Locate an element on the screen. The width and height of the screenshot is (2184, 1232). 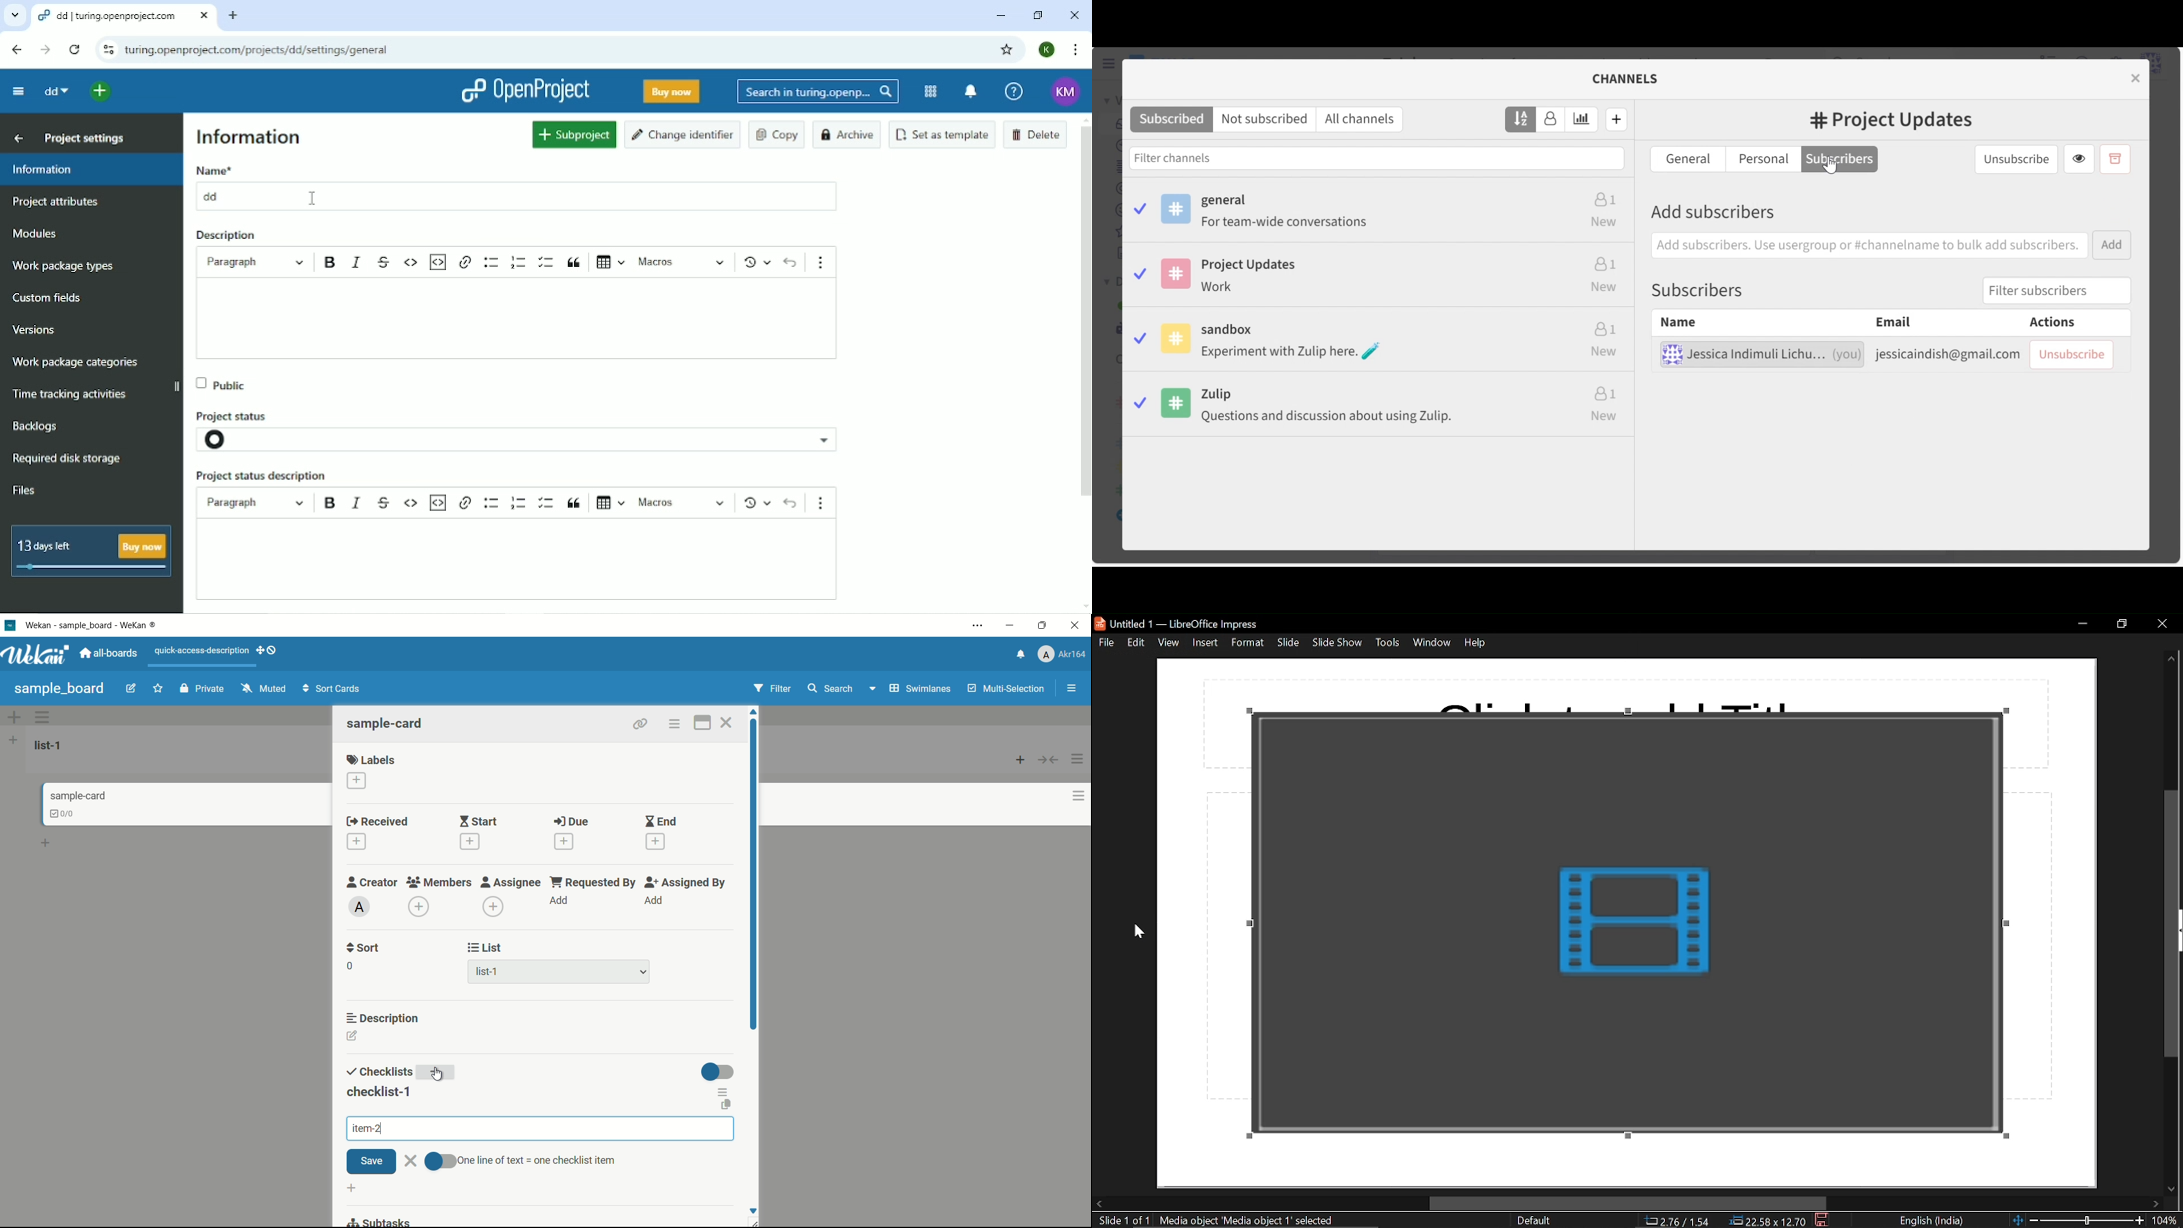
filter is located at coordinates (773, 689).